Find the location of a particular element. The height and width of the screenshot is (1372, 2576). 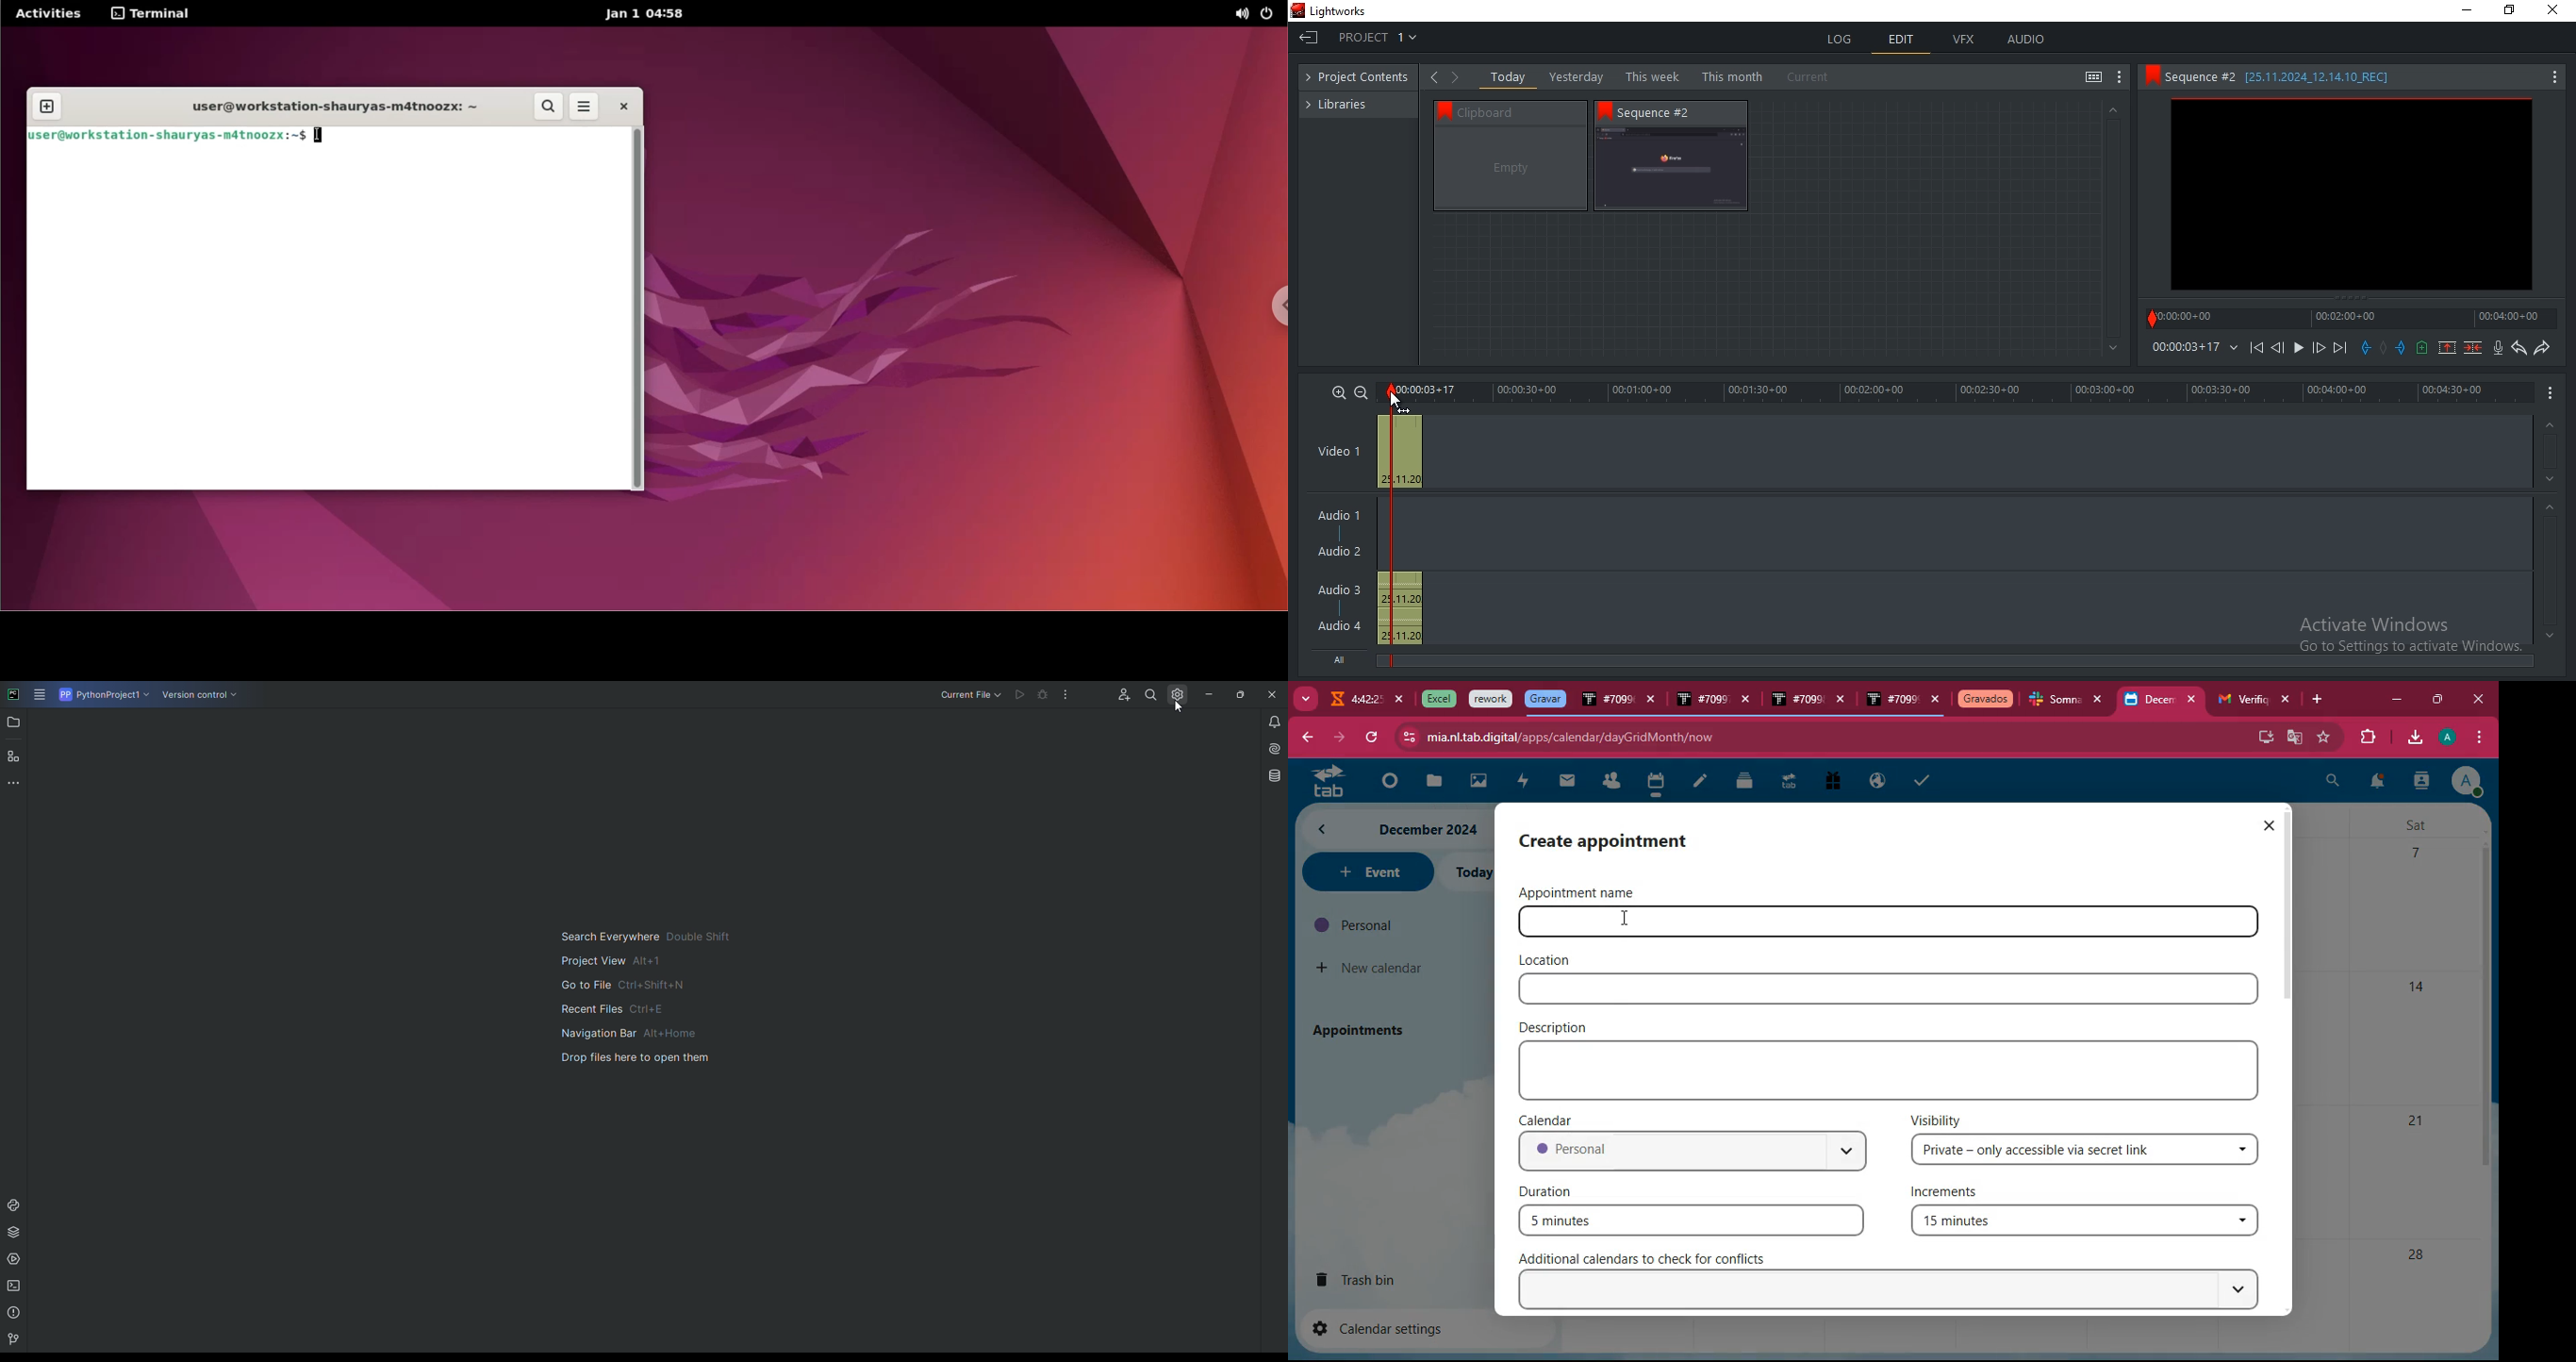

select is located at coordinates (1893, 1290).